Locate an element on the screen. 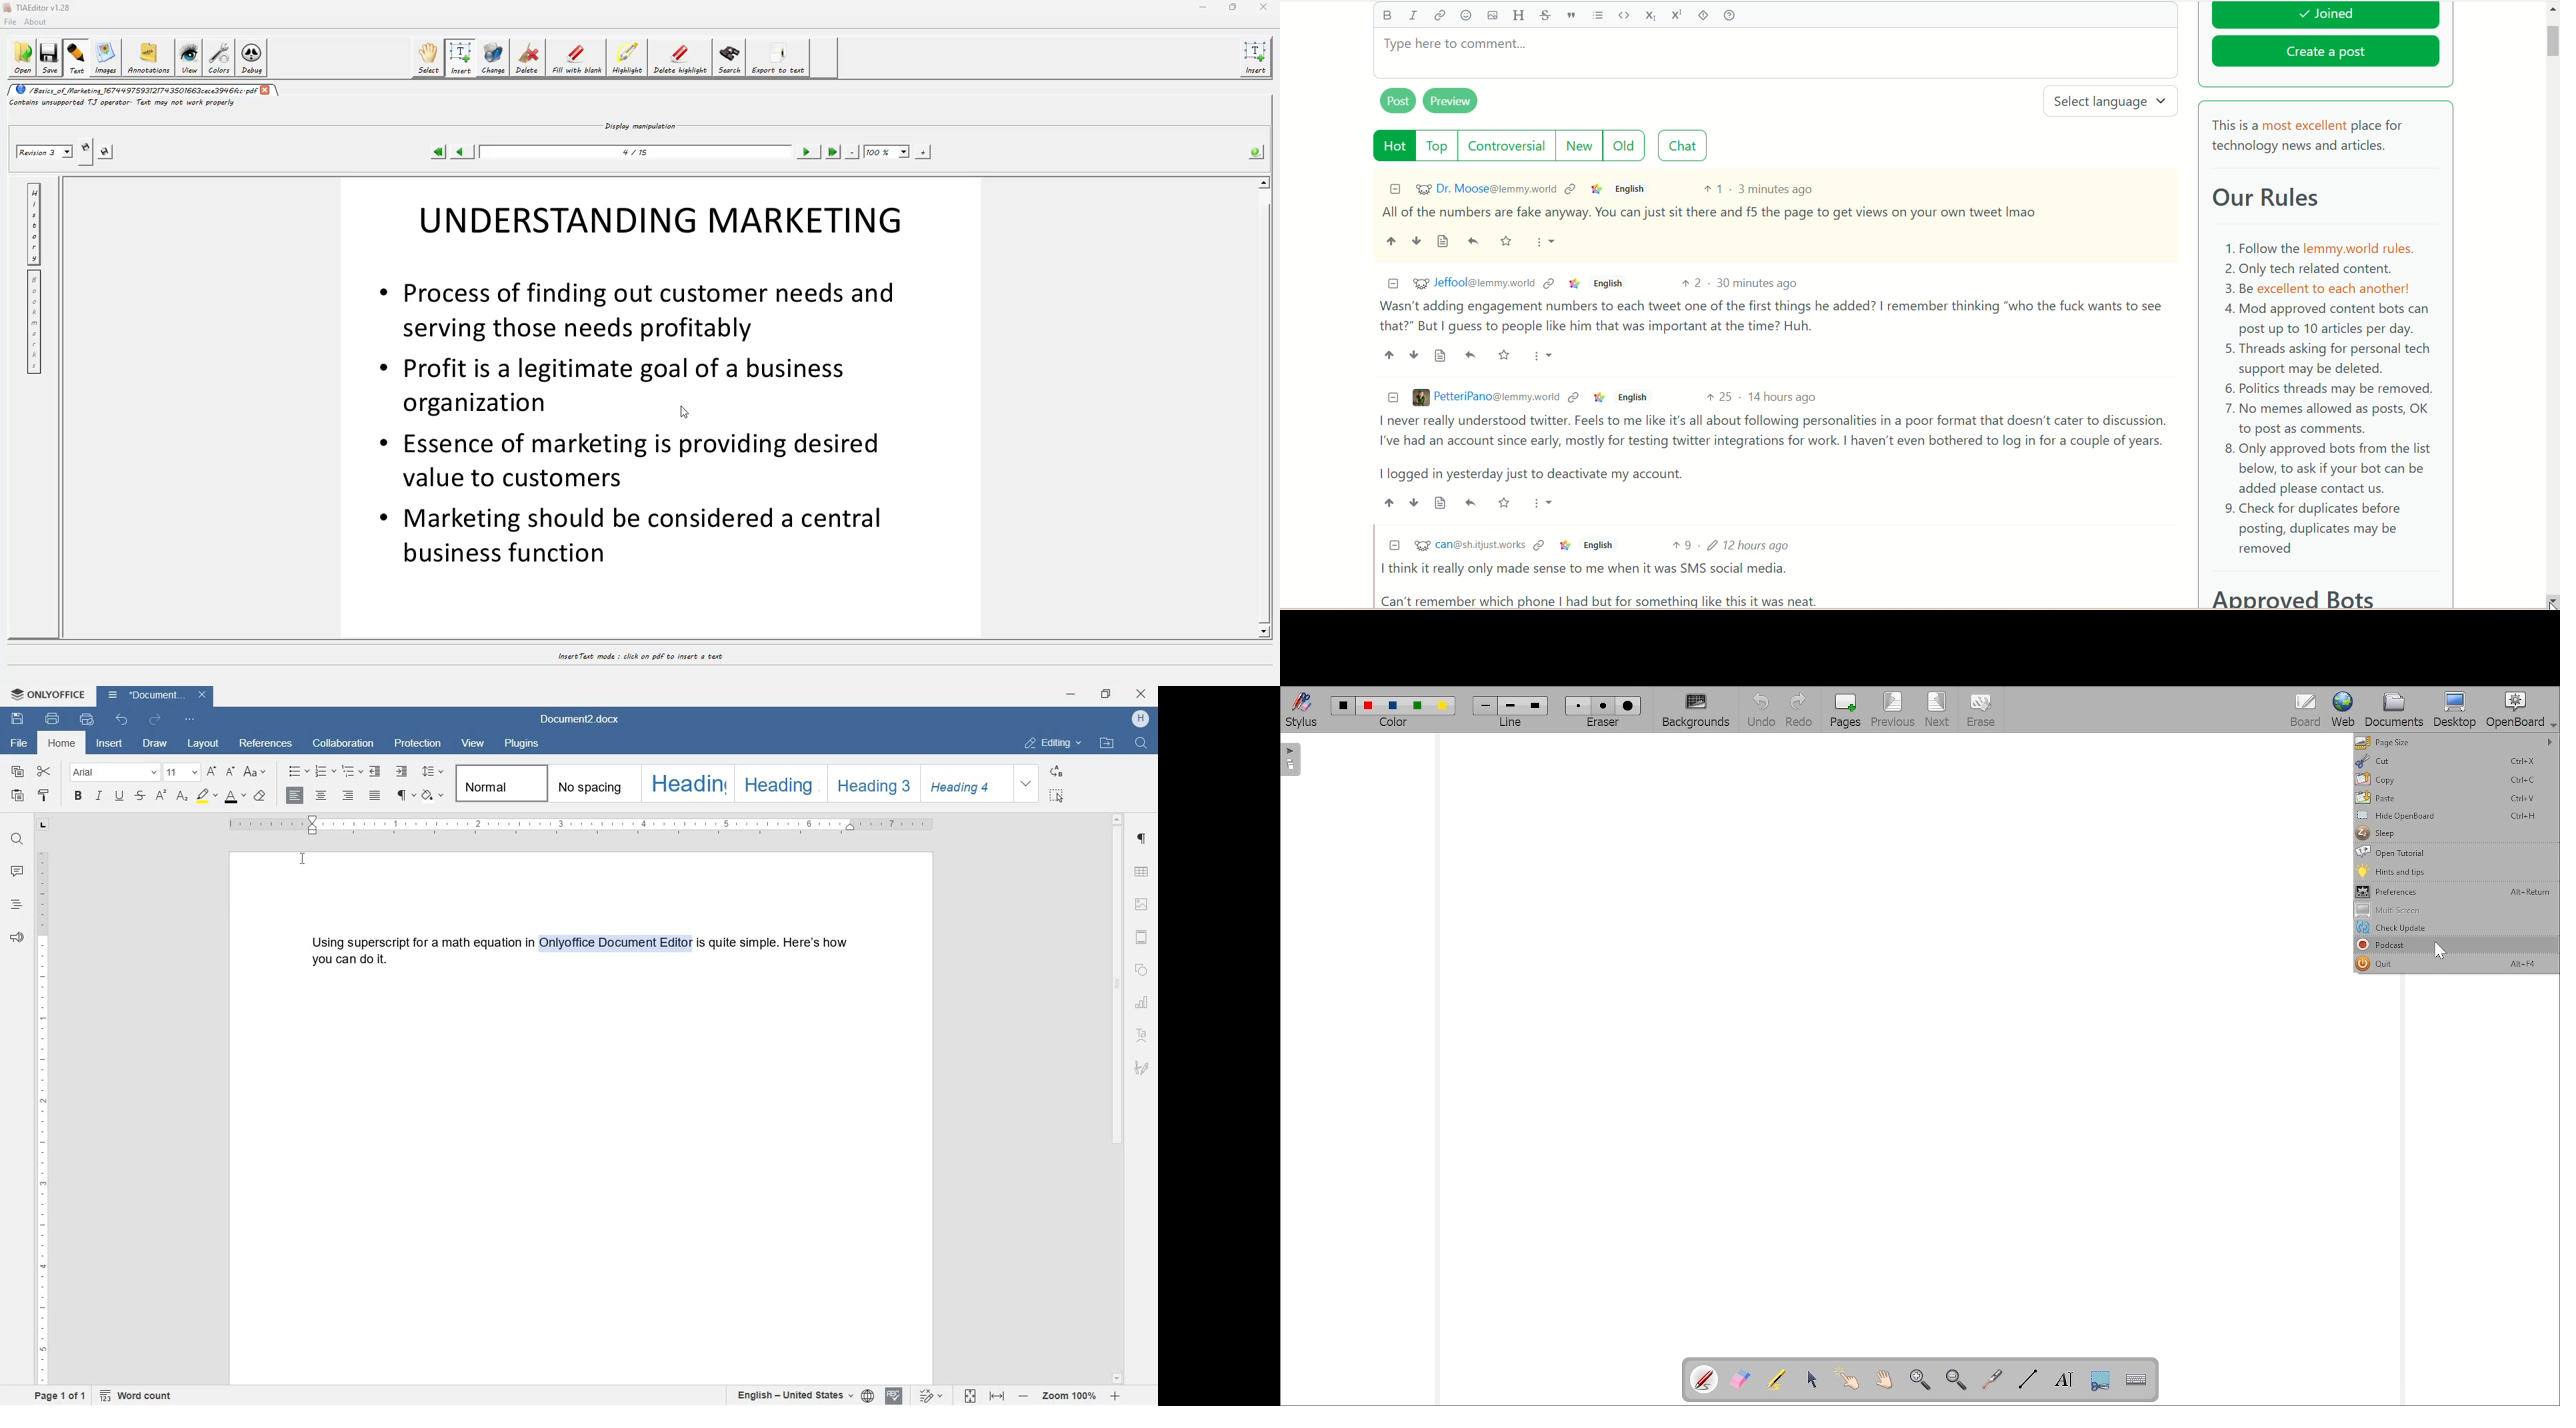 This screenshot has width=2576, height=1428. Collapse is located at coordinates (1395, 189).